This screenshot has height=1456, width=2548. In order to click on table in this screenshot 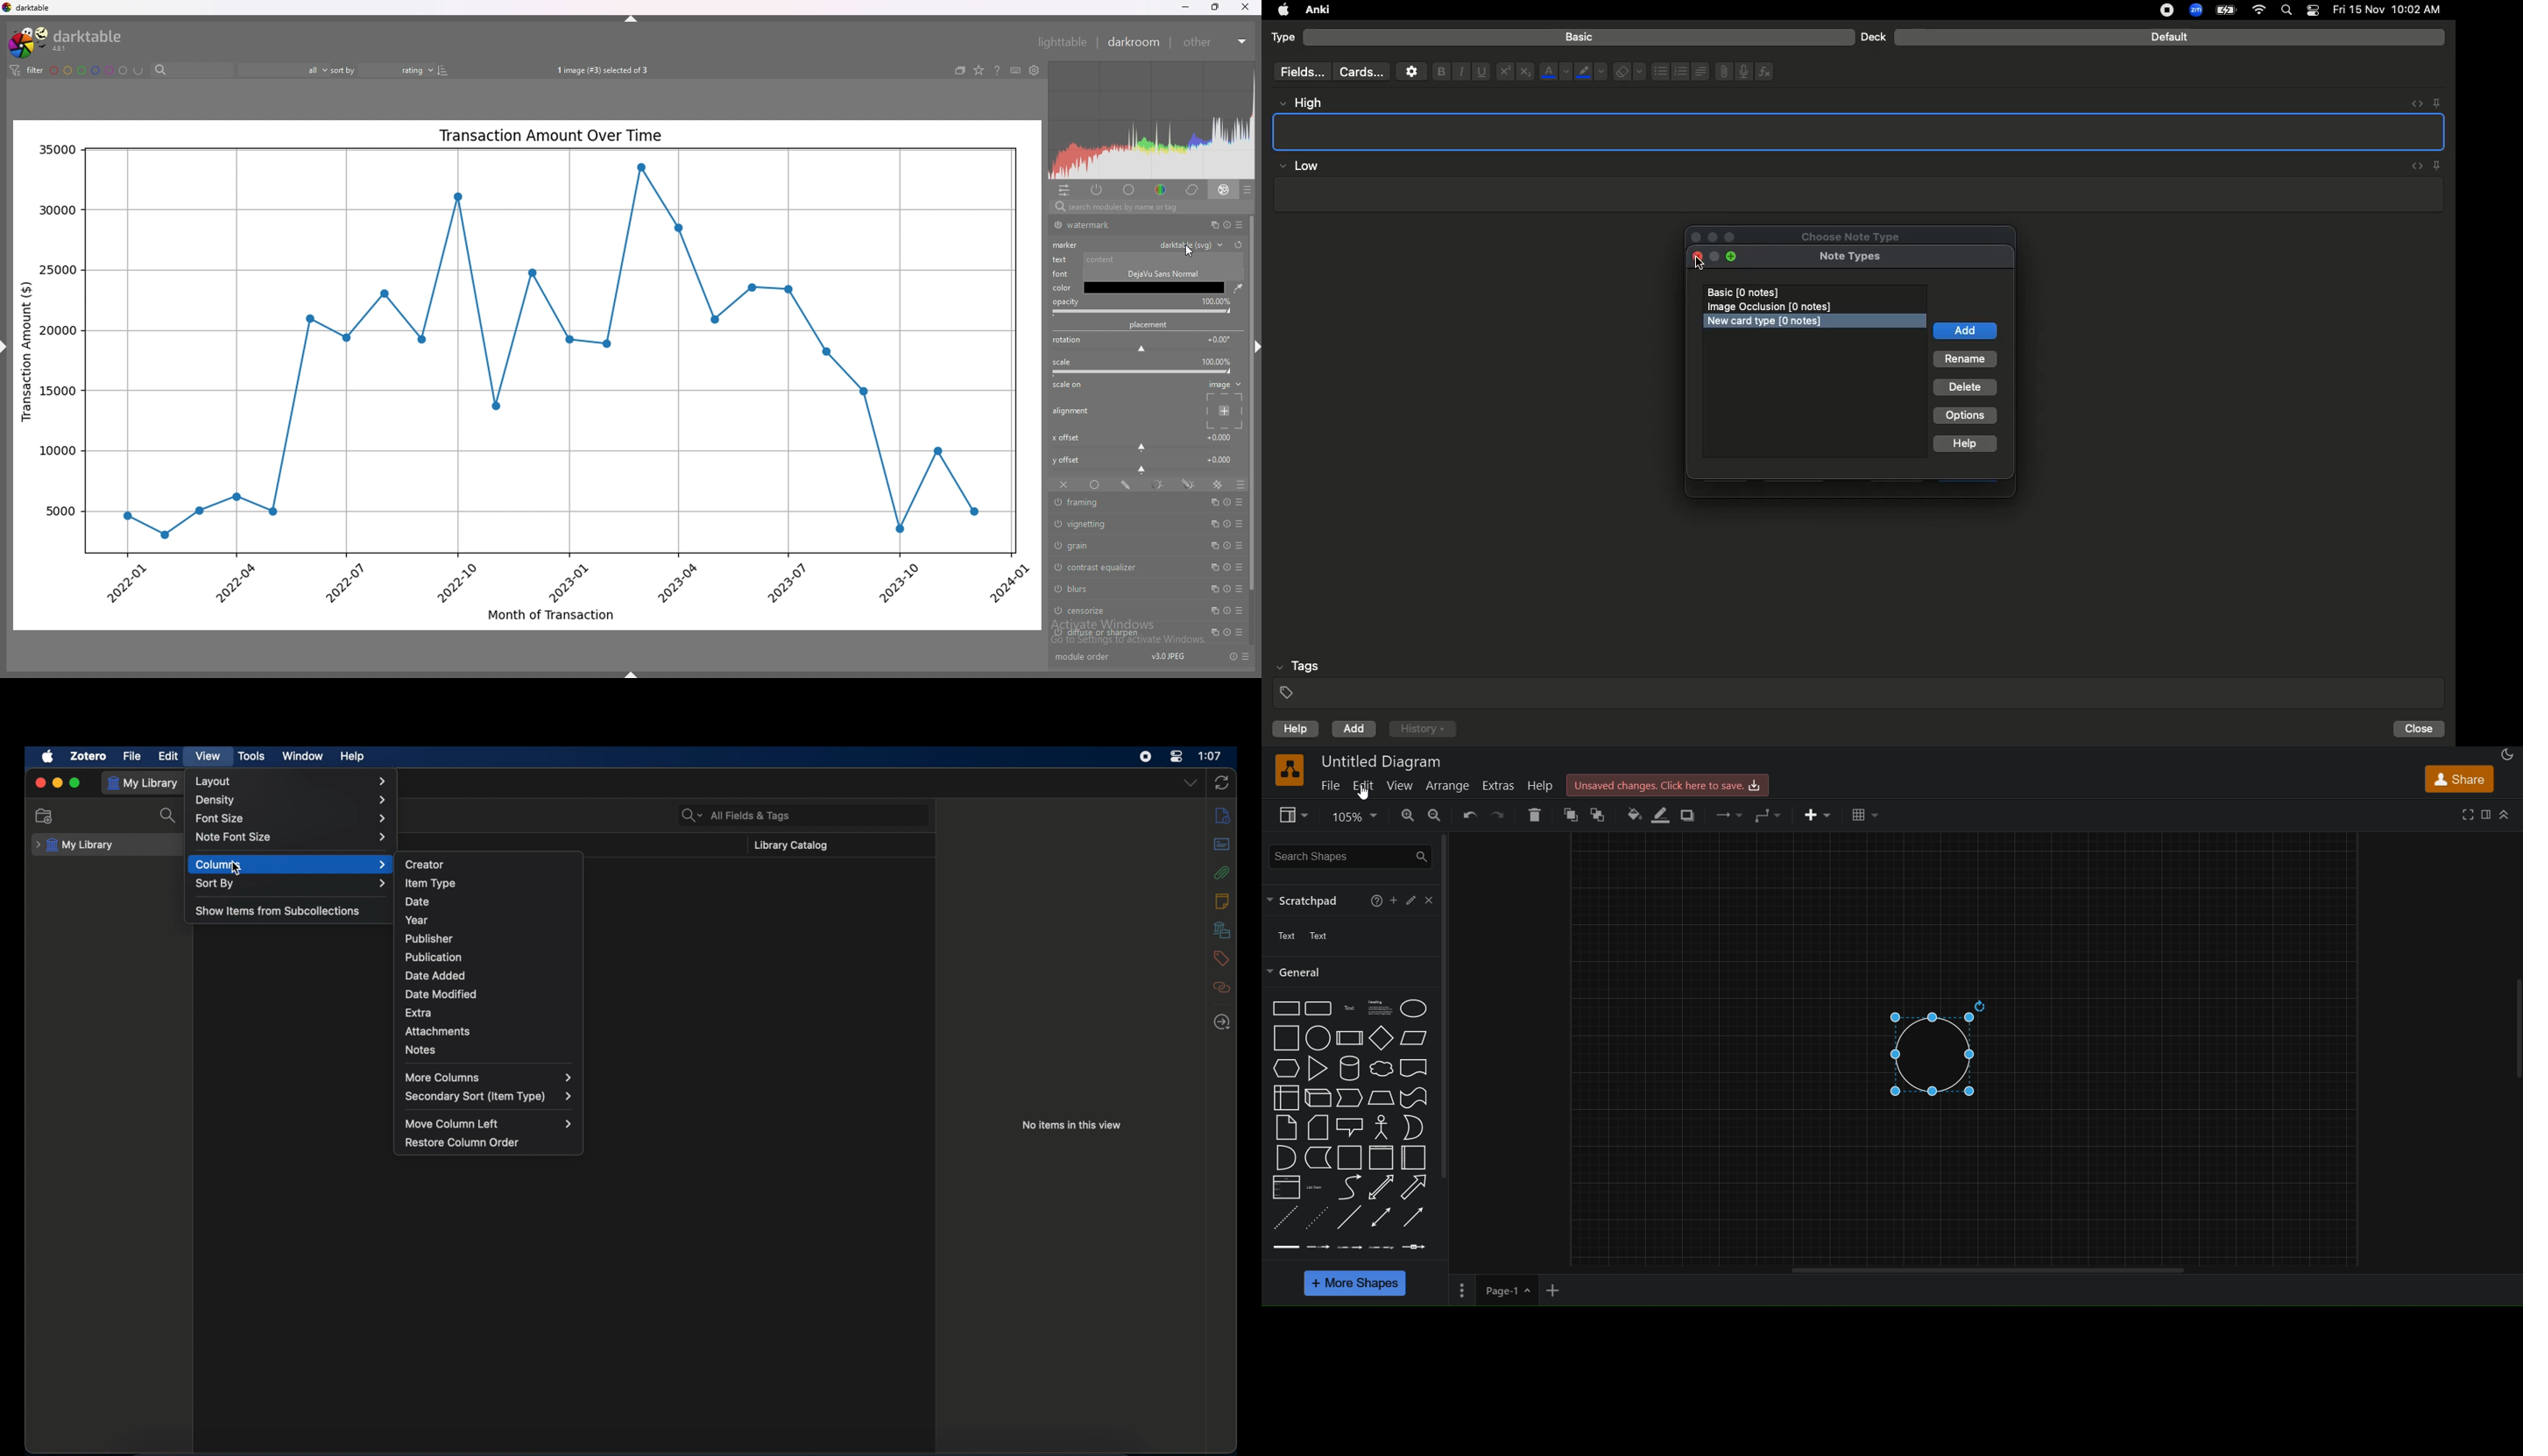, I will do `click(1866, 815)`.